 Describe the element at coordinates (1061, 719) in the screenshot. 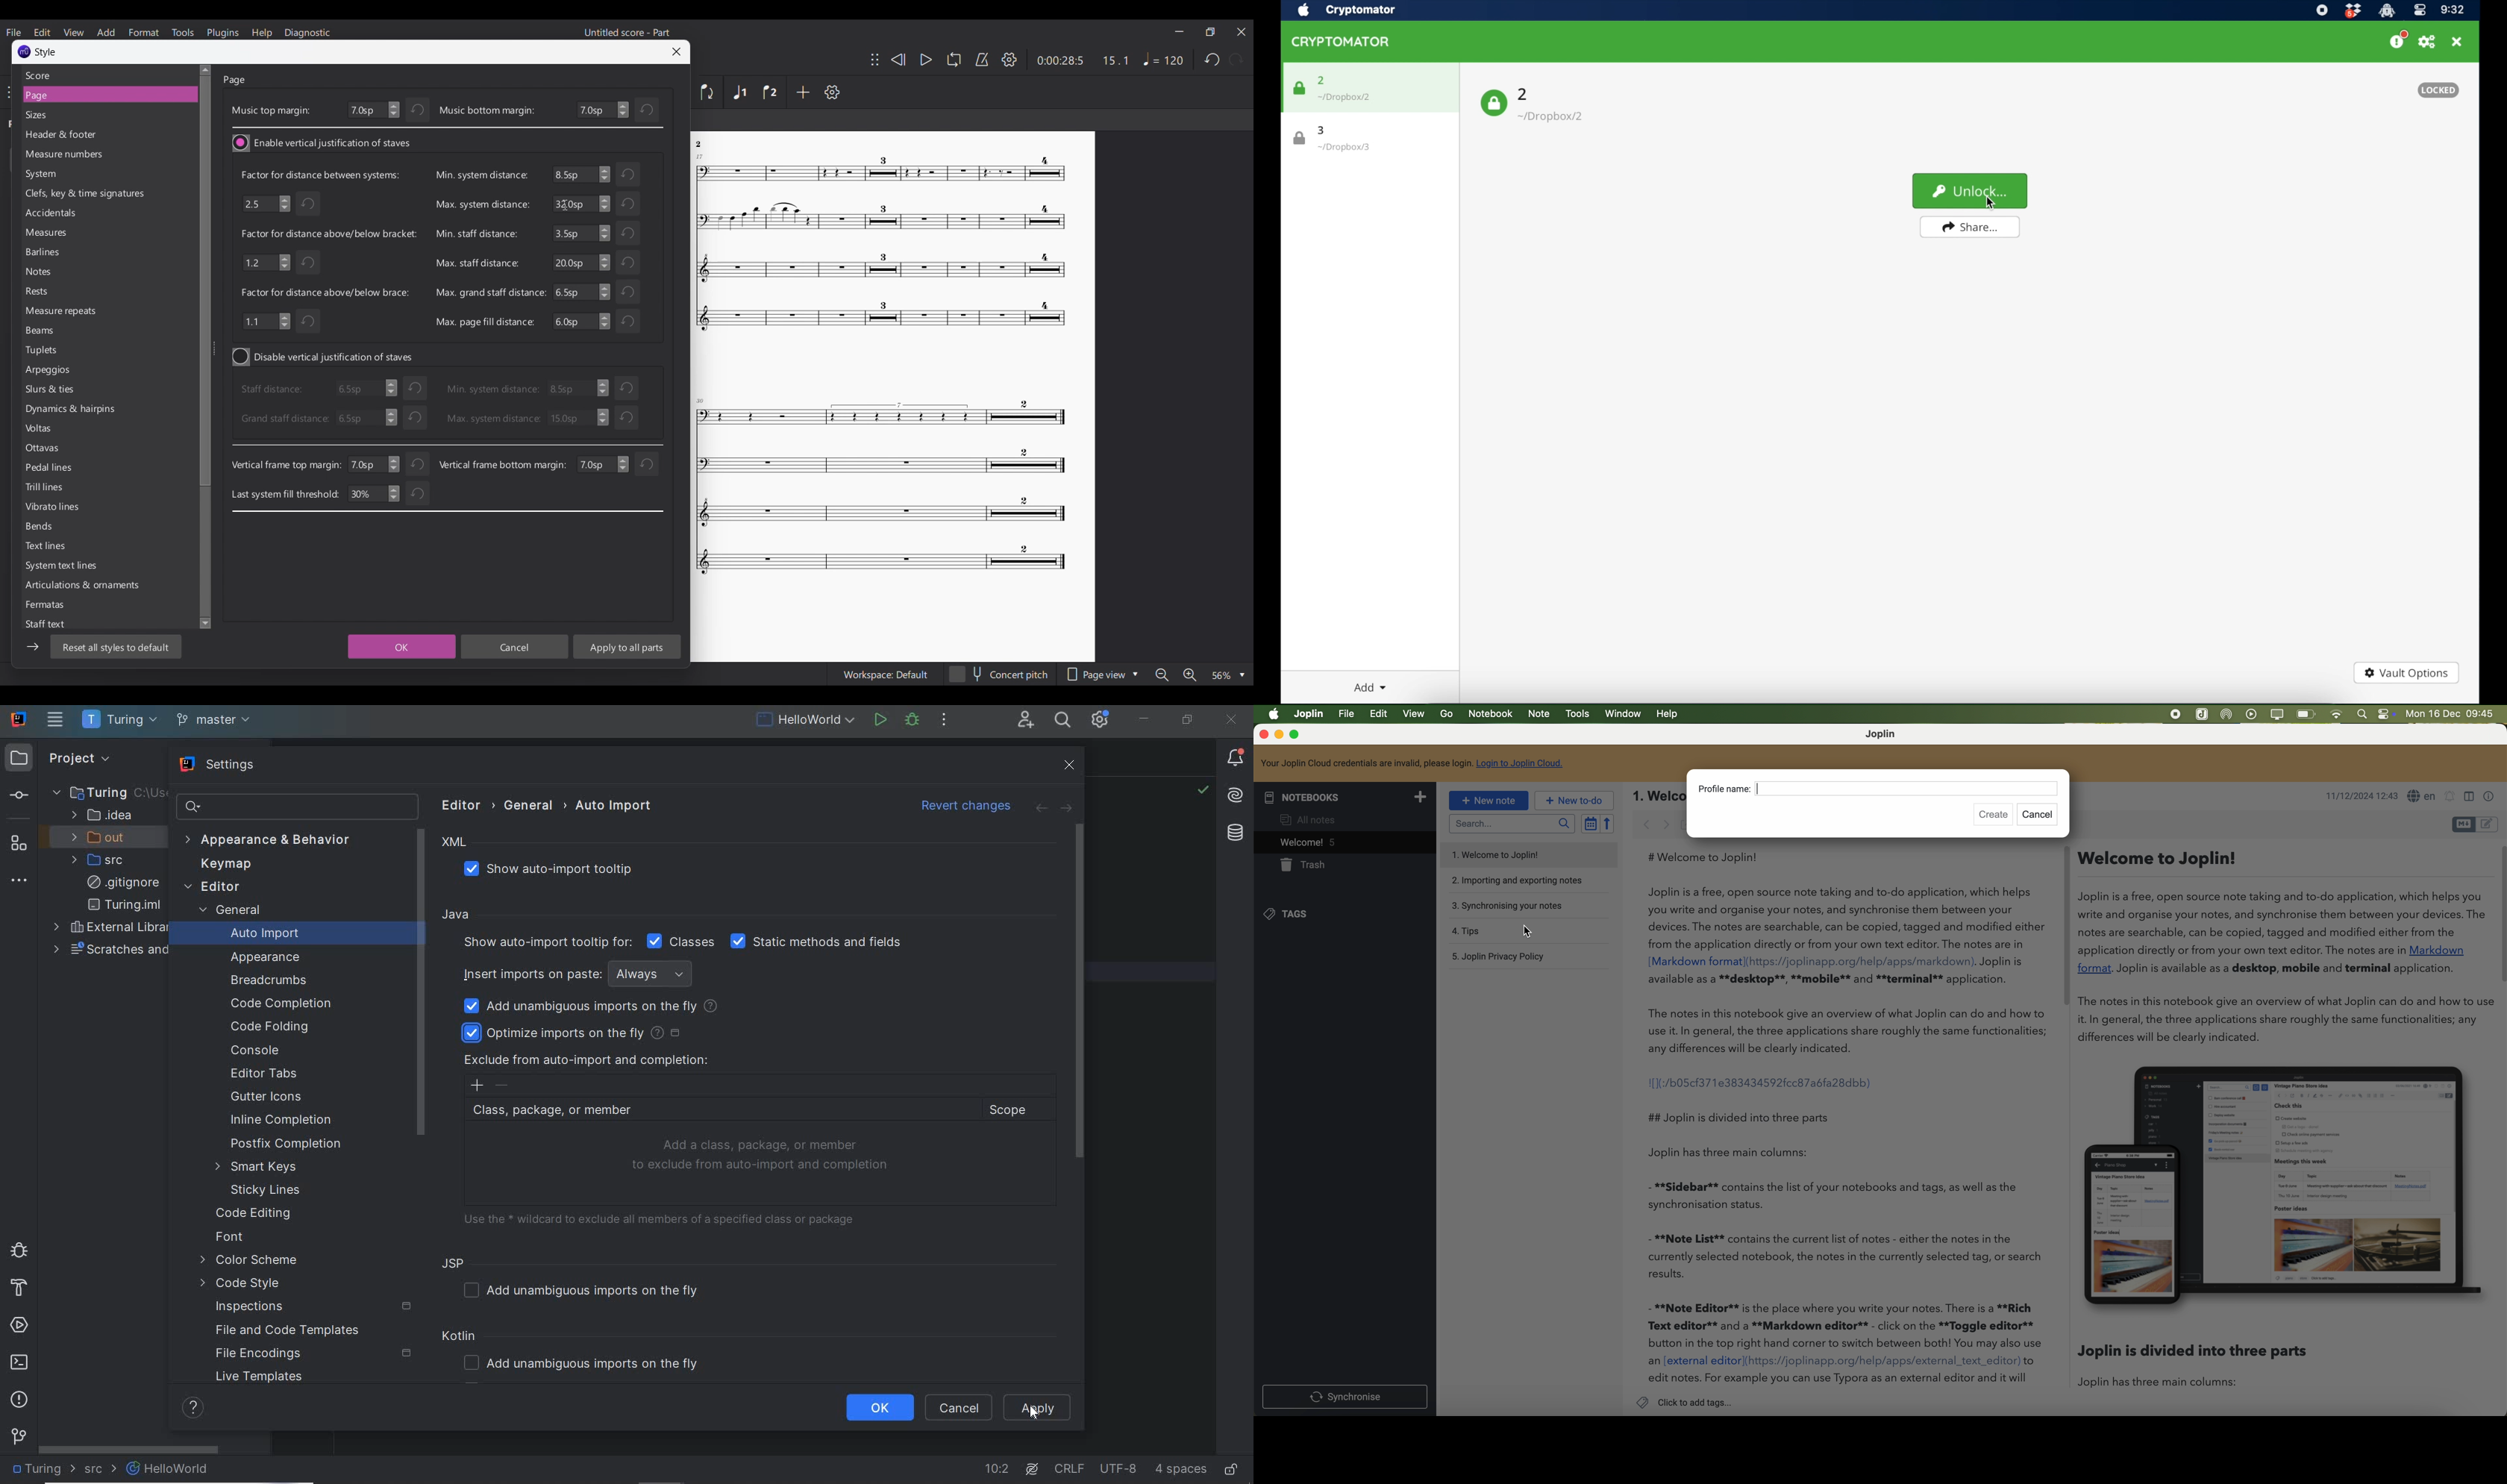

I see `SEARCH` at that location.